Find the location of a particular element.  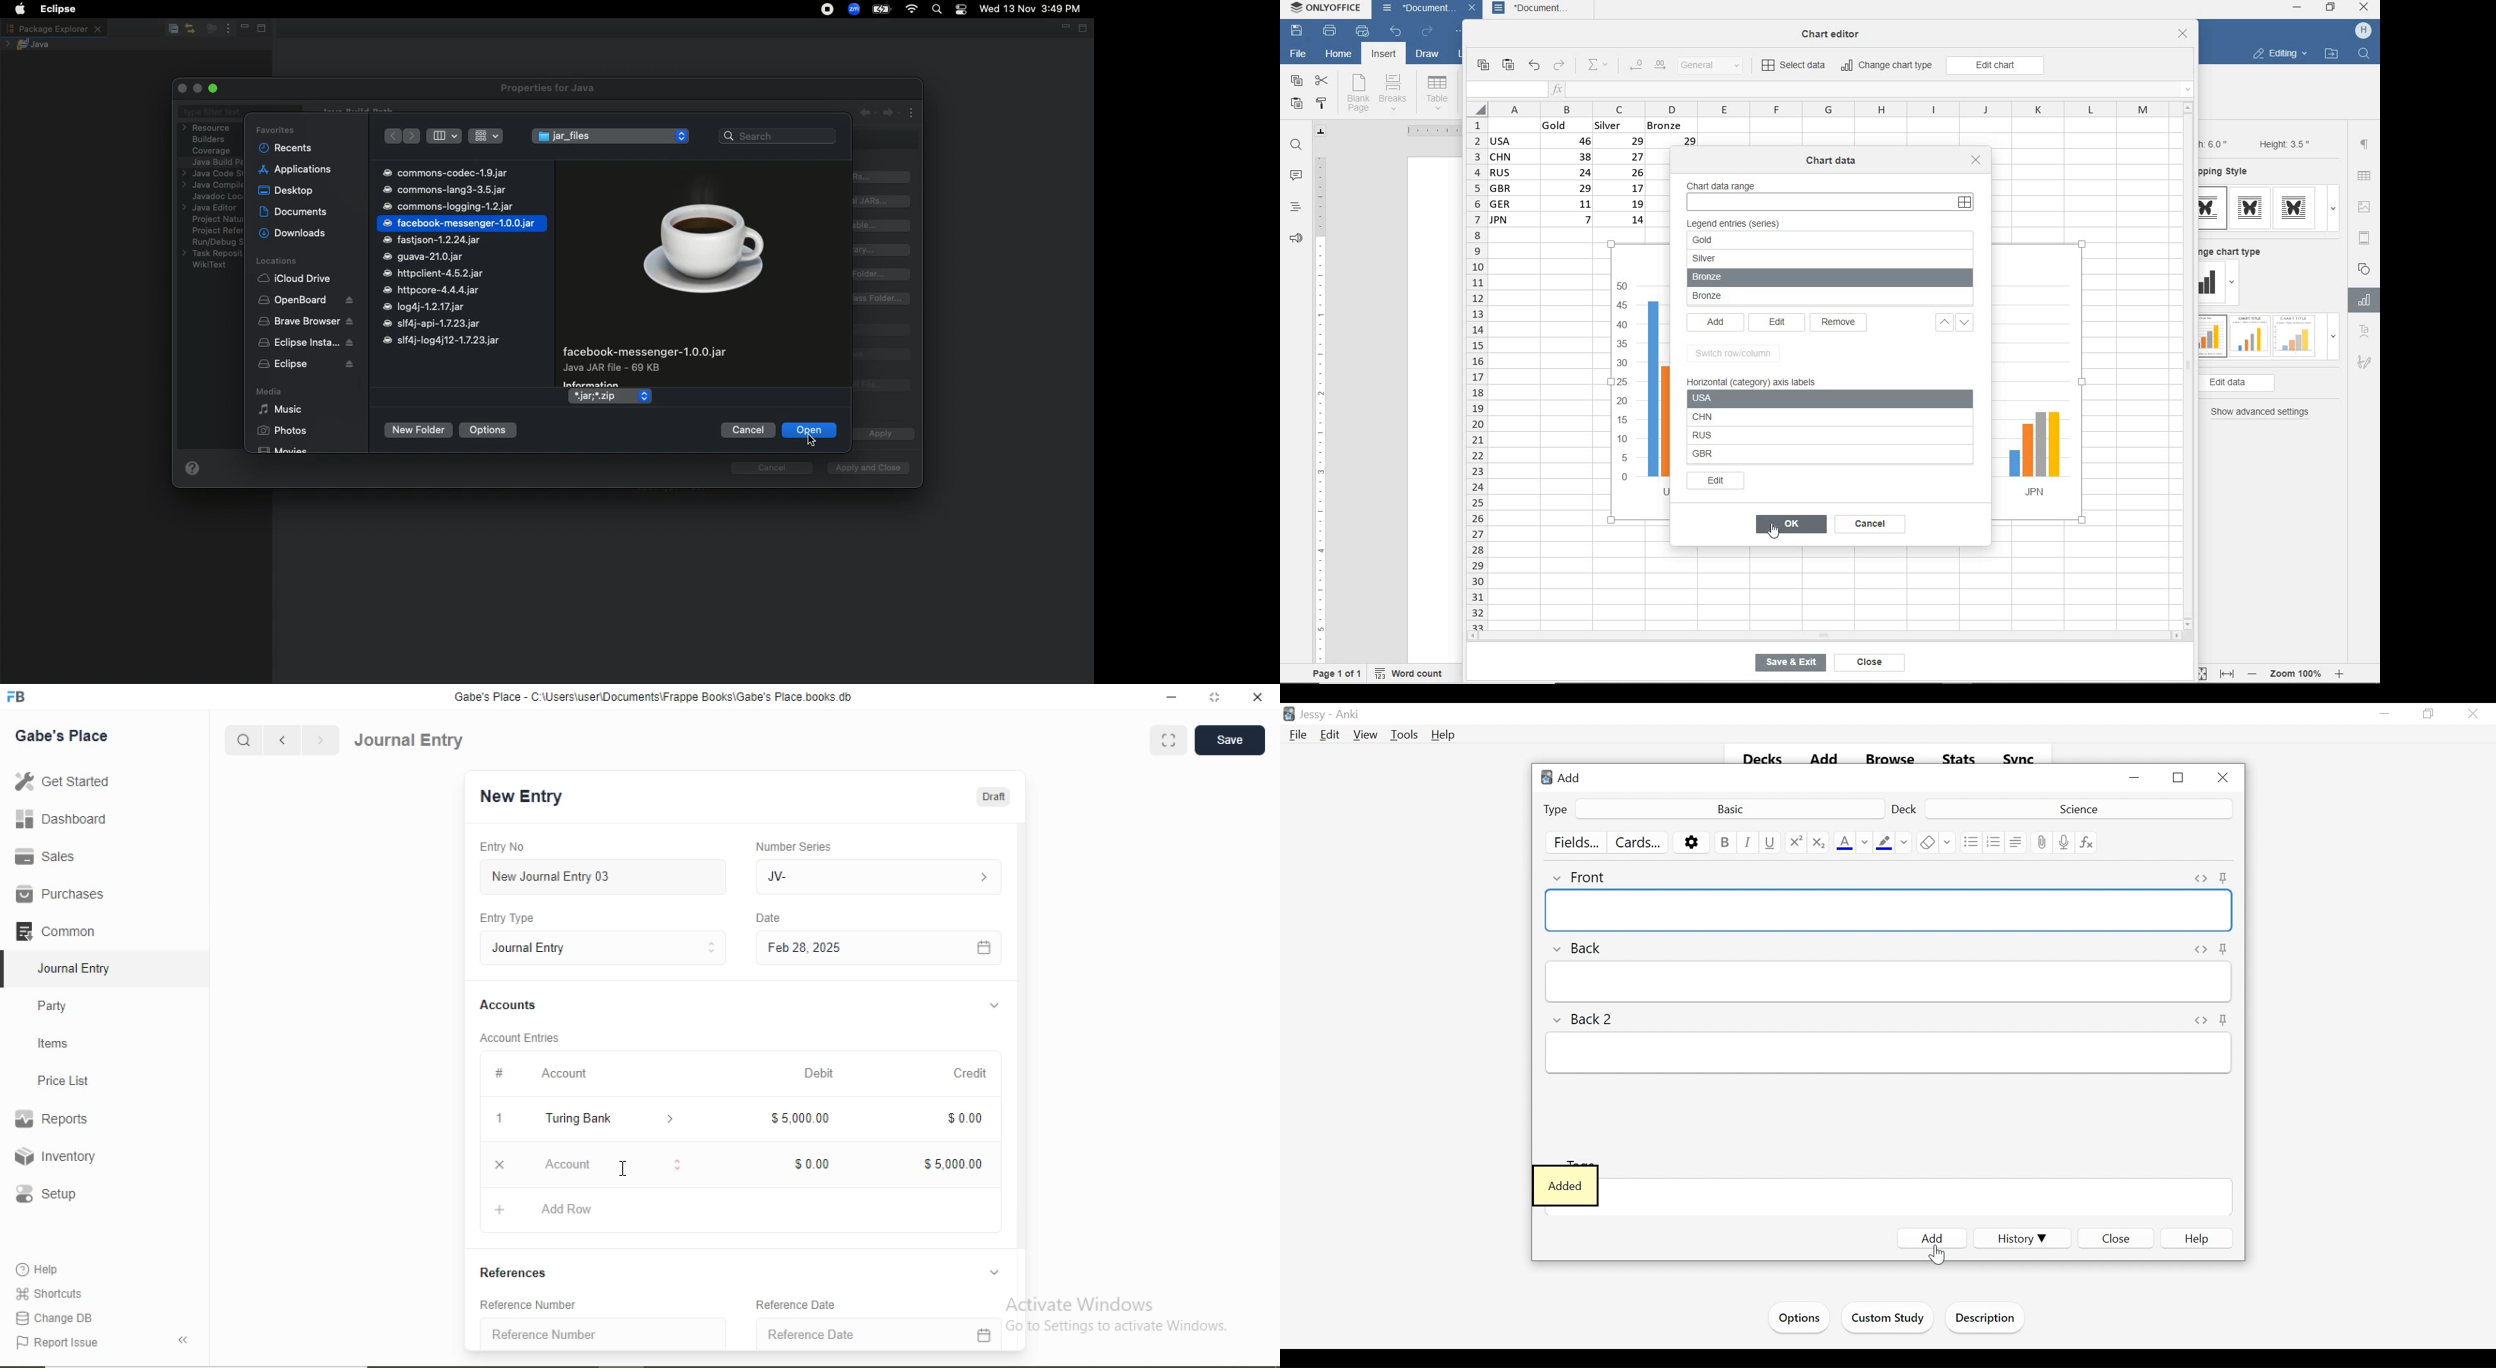

editing is located at coordinates (2280, 55).